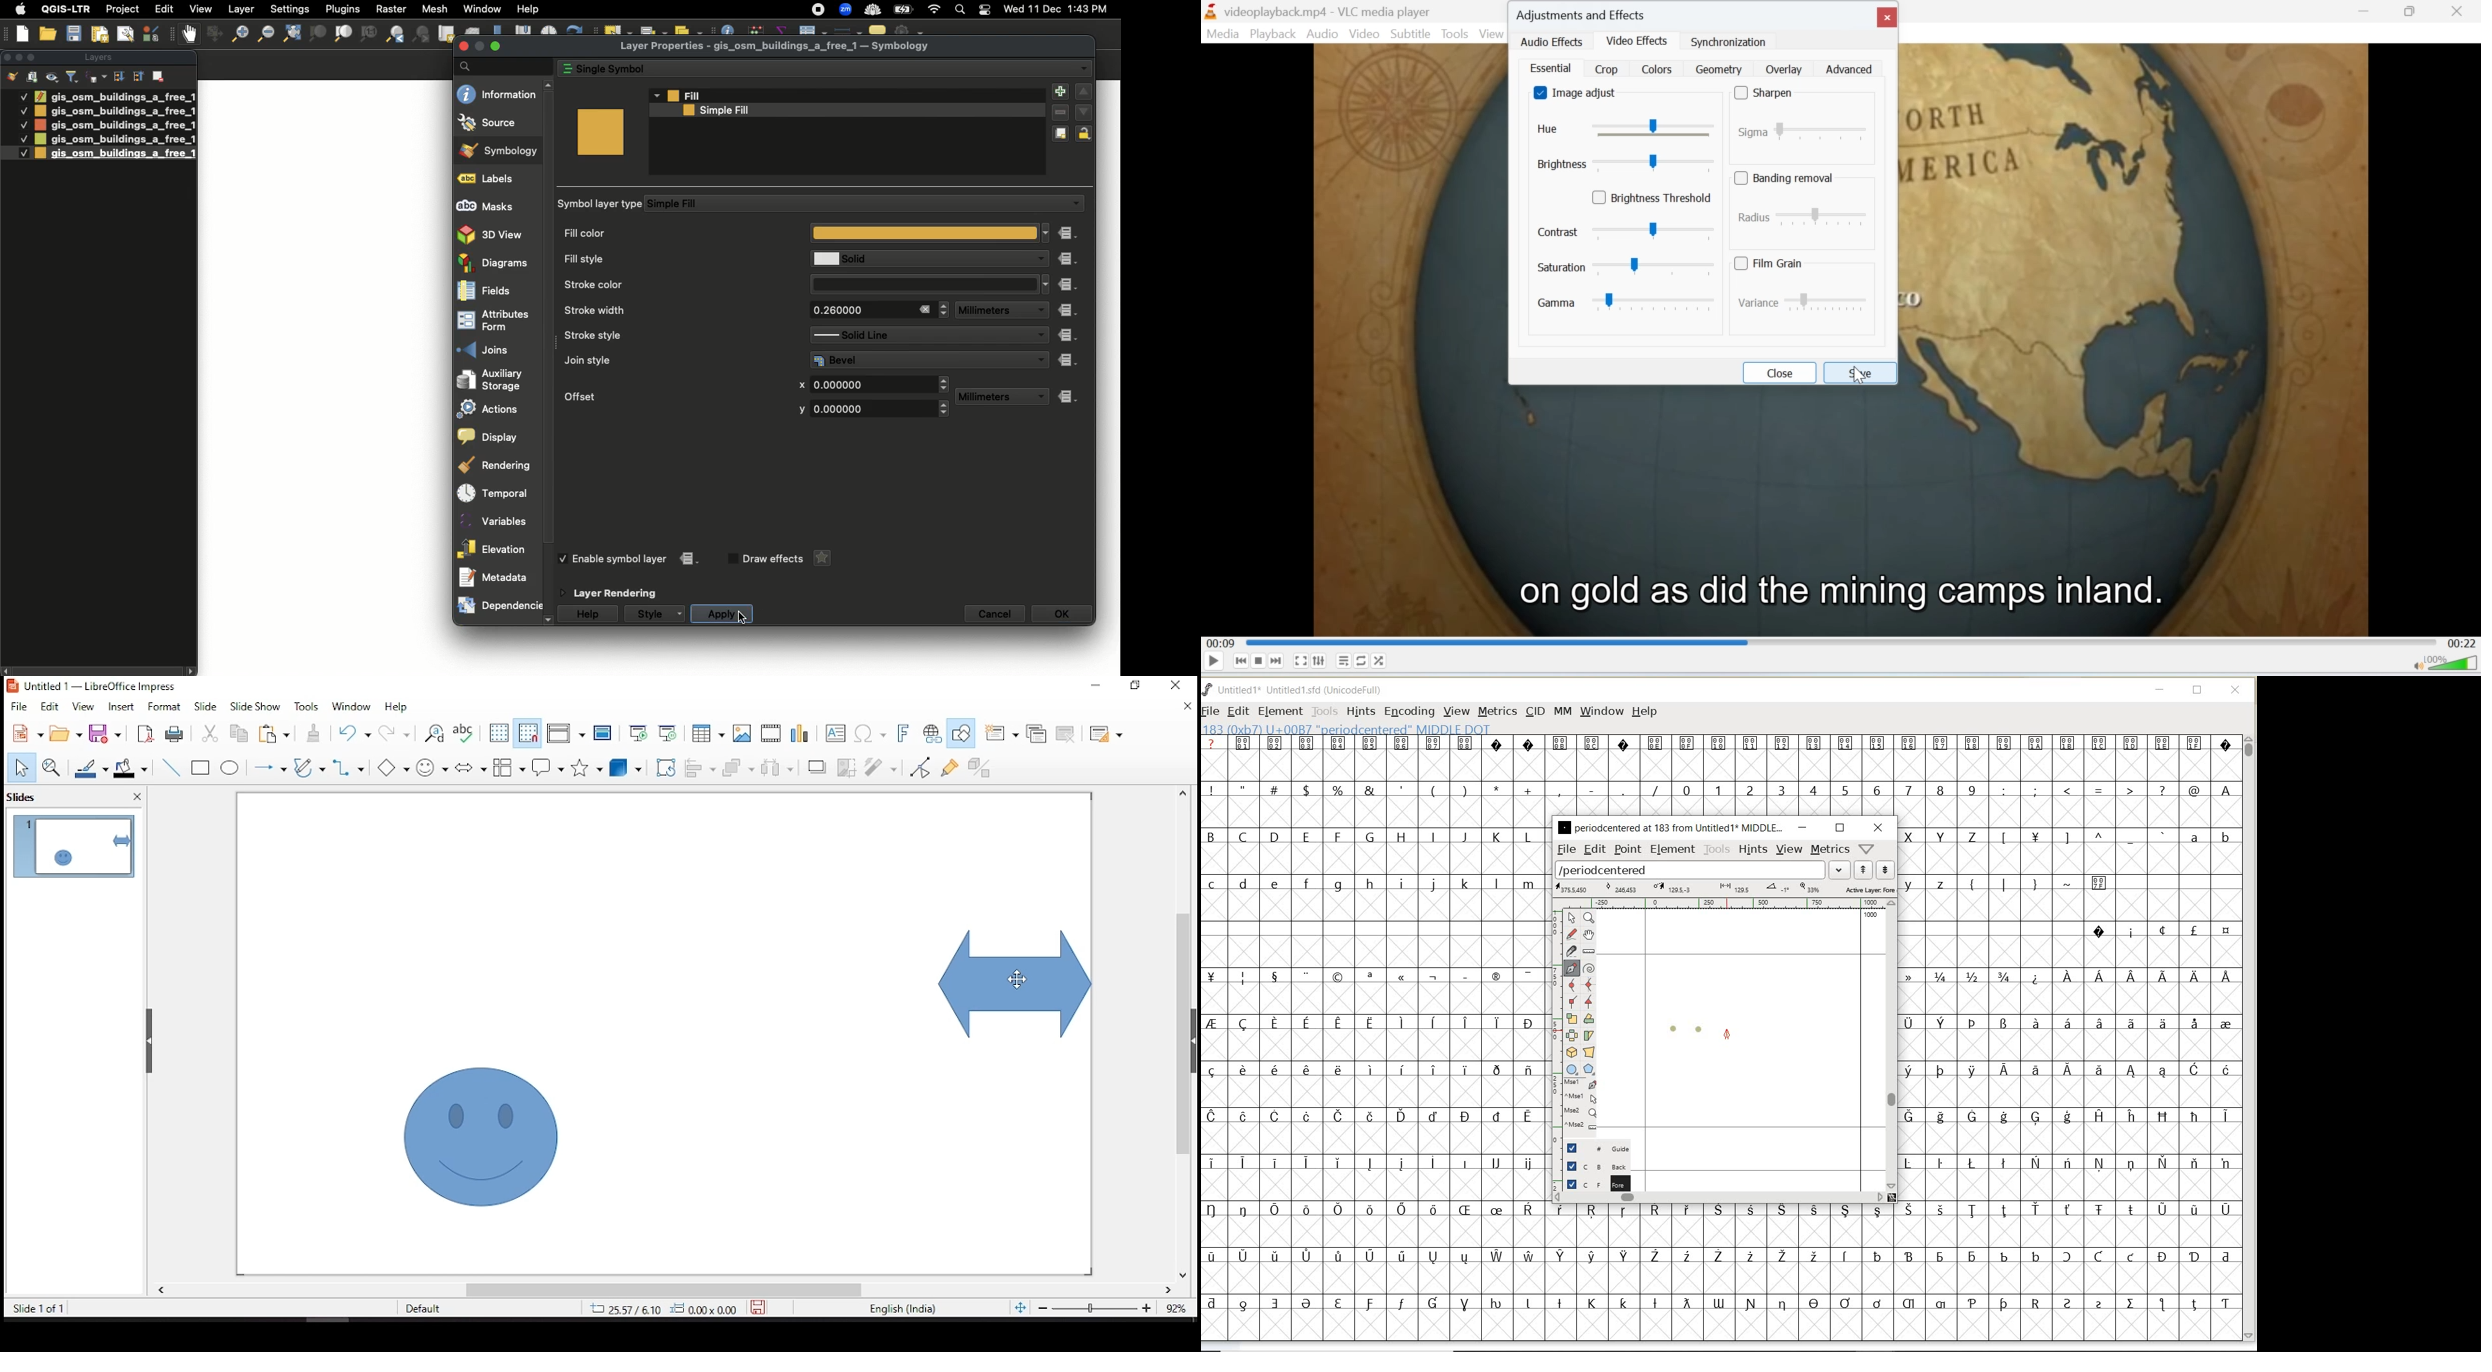  I want to click on slide 1, so click(73, 846).